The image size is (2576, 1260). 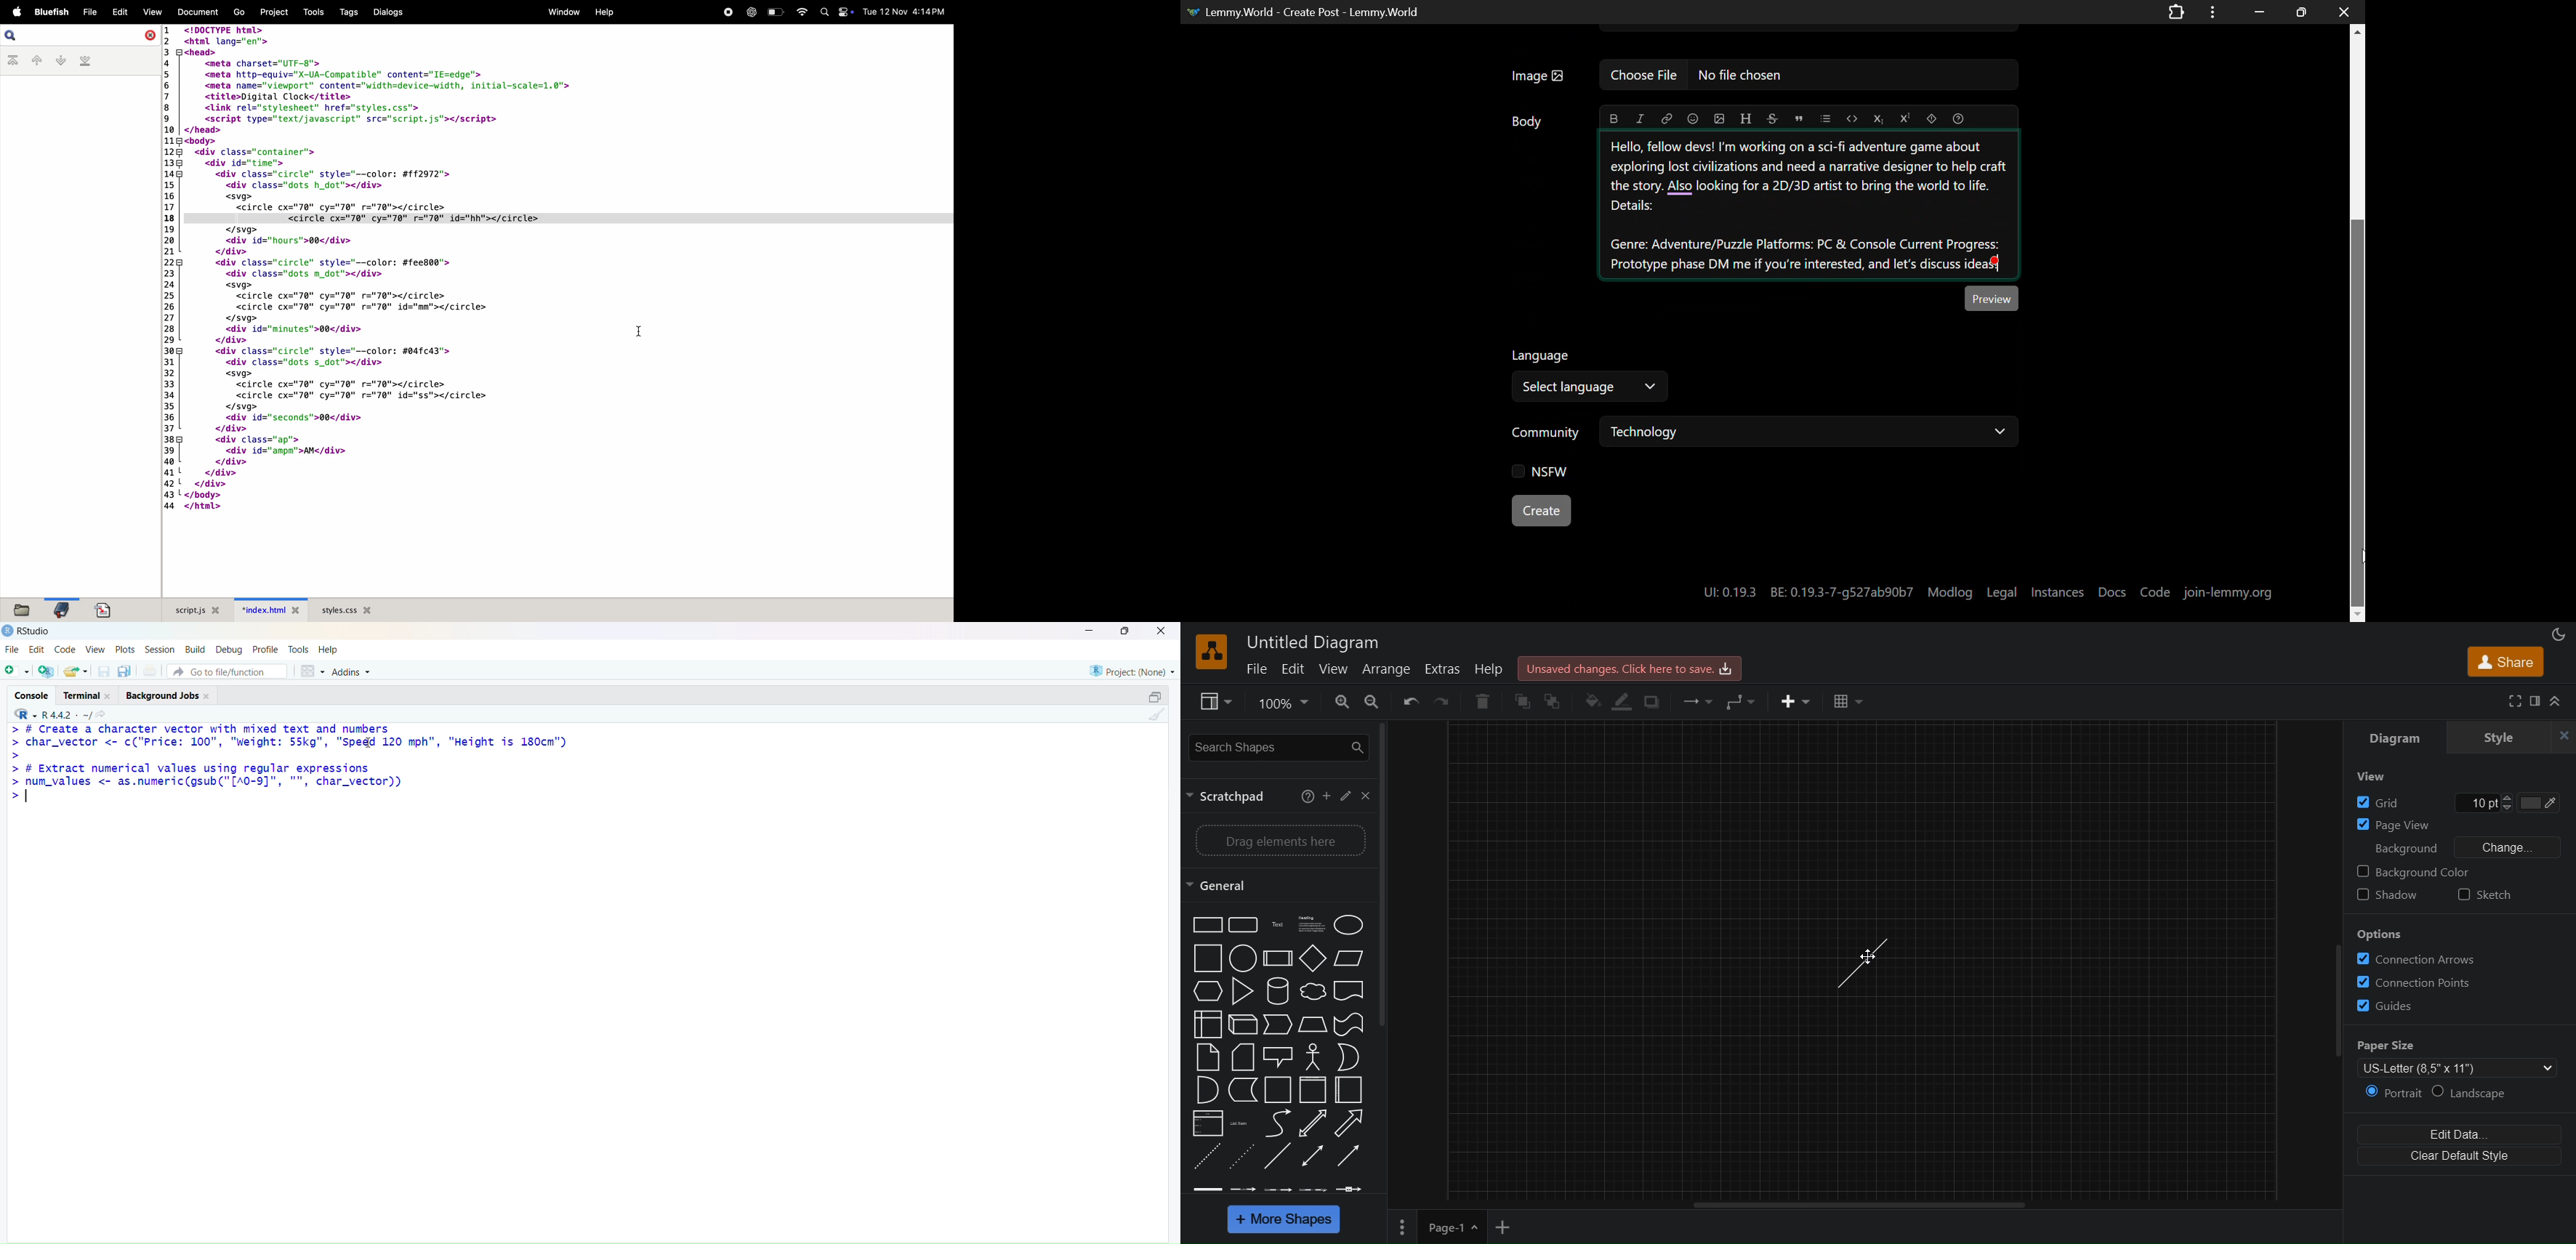 What do you see at coordinates (2455, 1157) in the screenshot?
I see `clear default style` at bounding box center [2455, 1157].